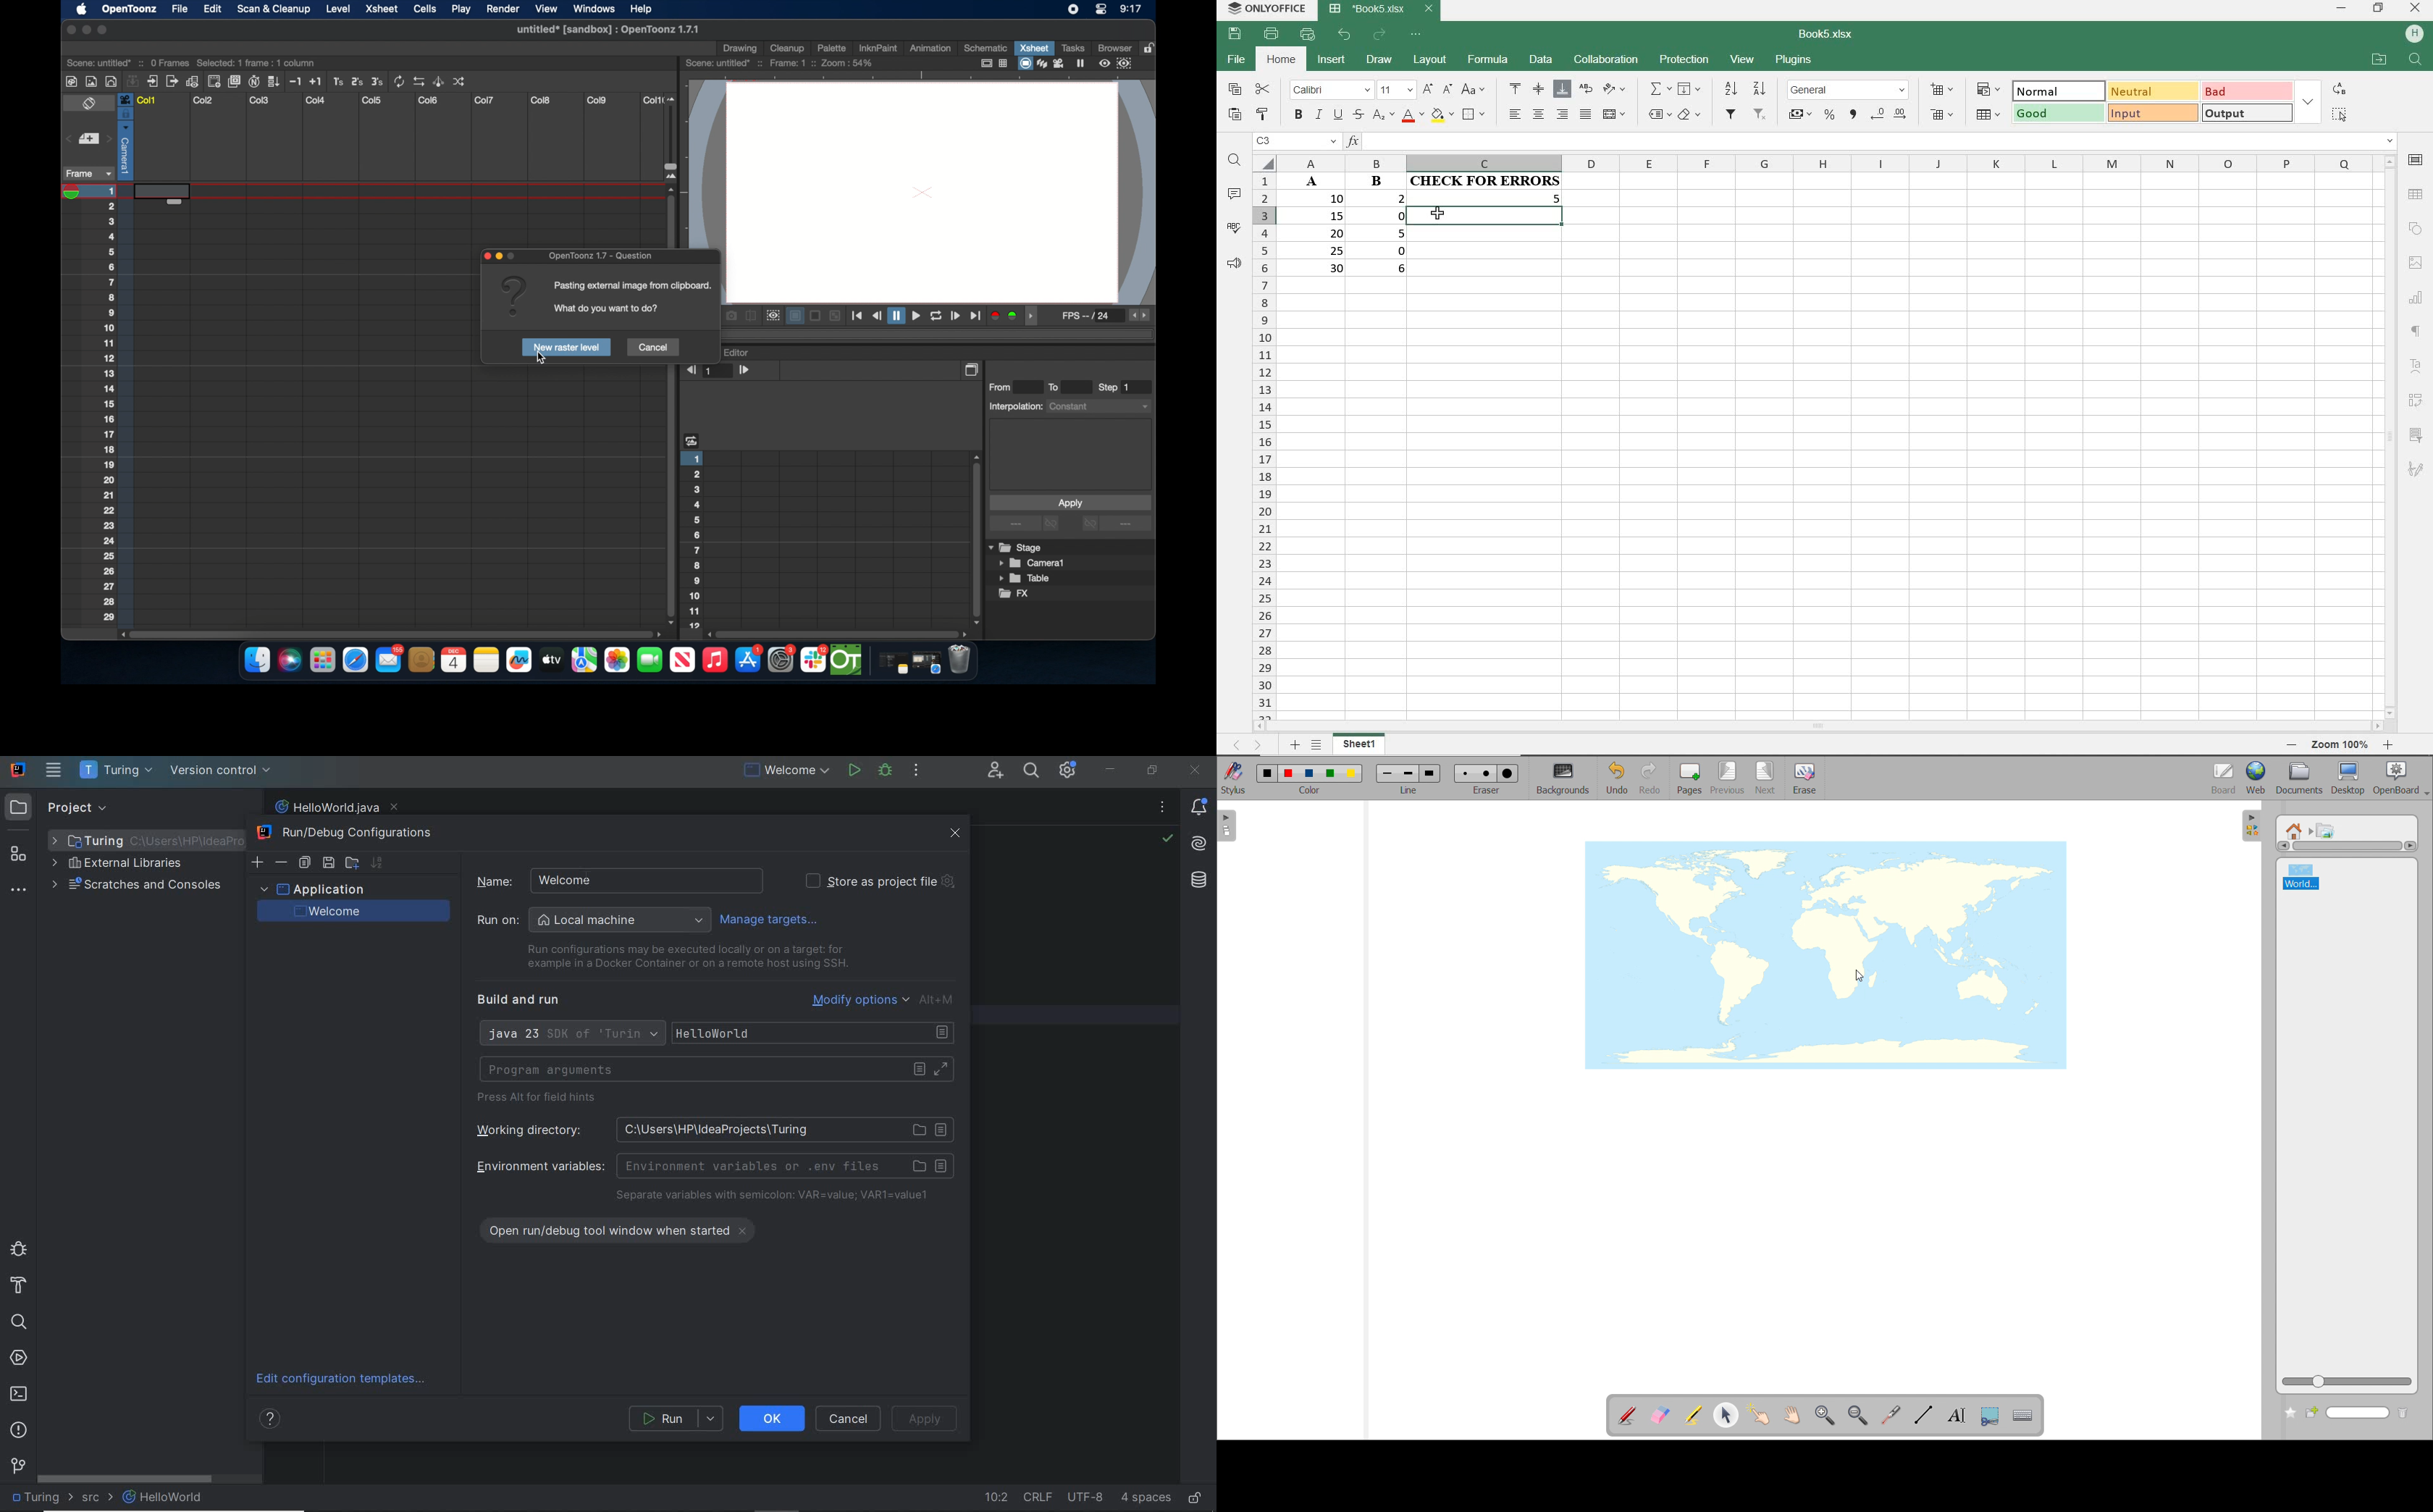  I want to click on press Alt for field hints, so click(541, 1099).